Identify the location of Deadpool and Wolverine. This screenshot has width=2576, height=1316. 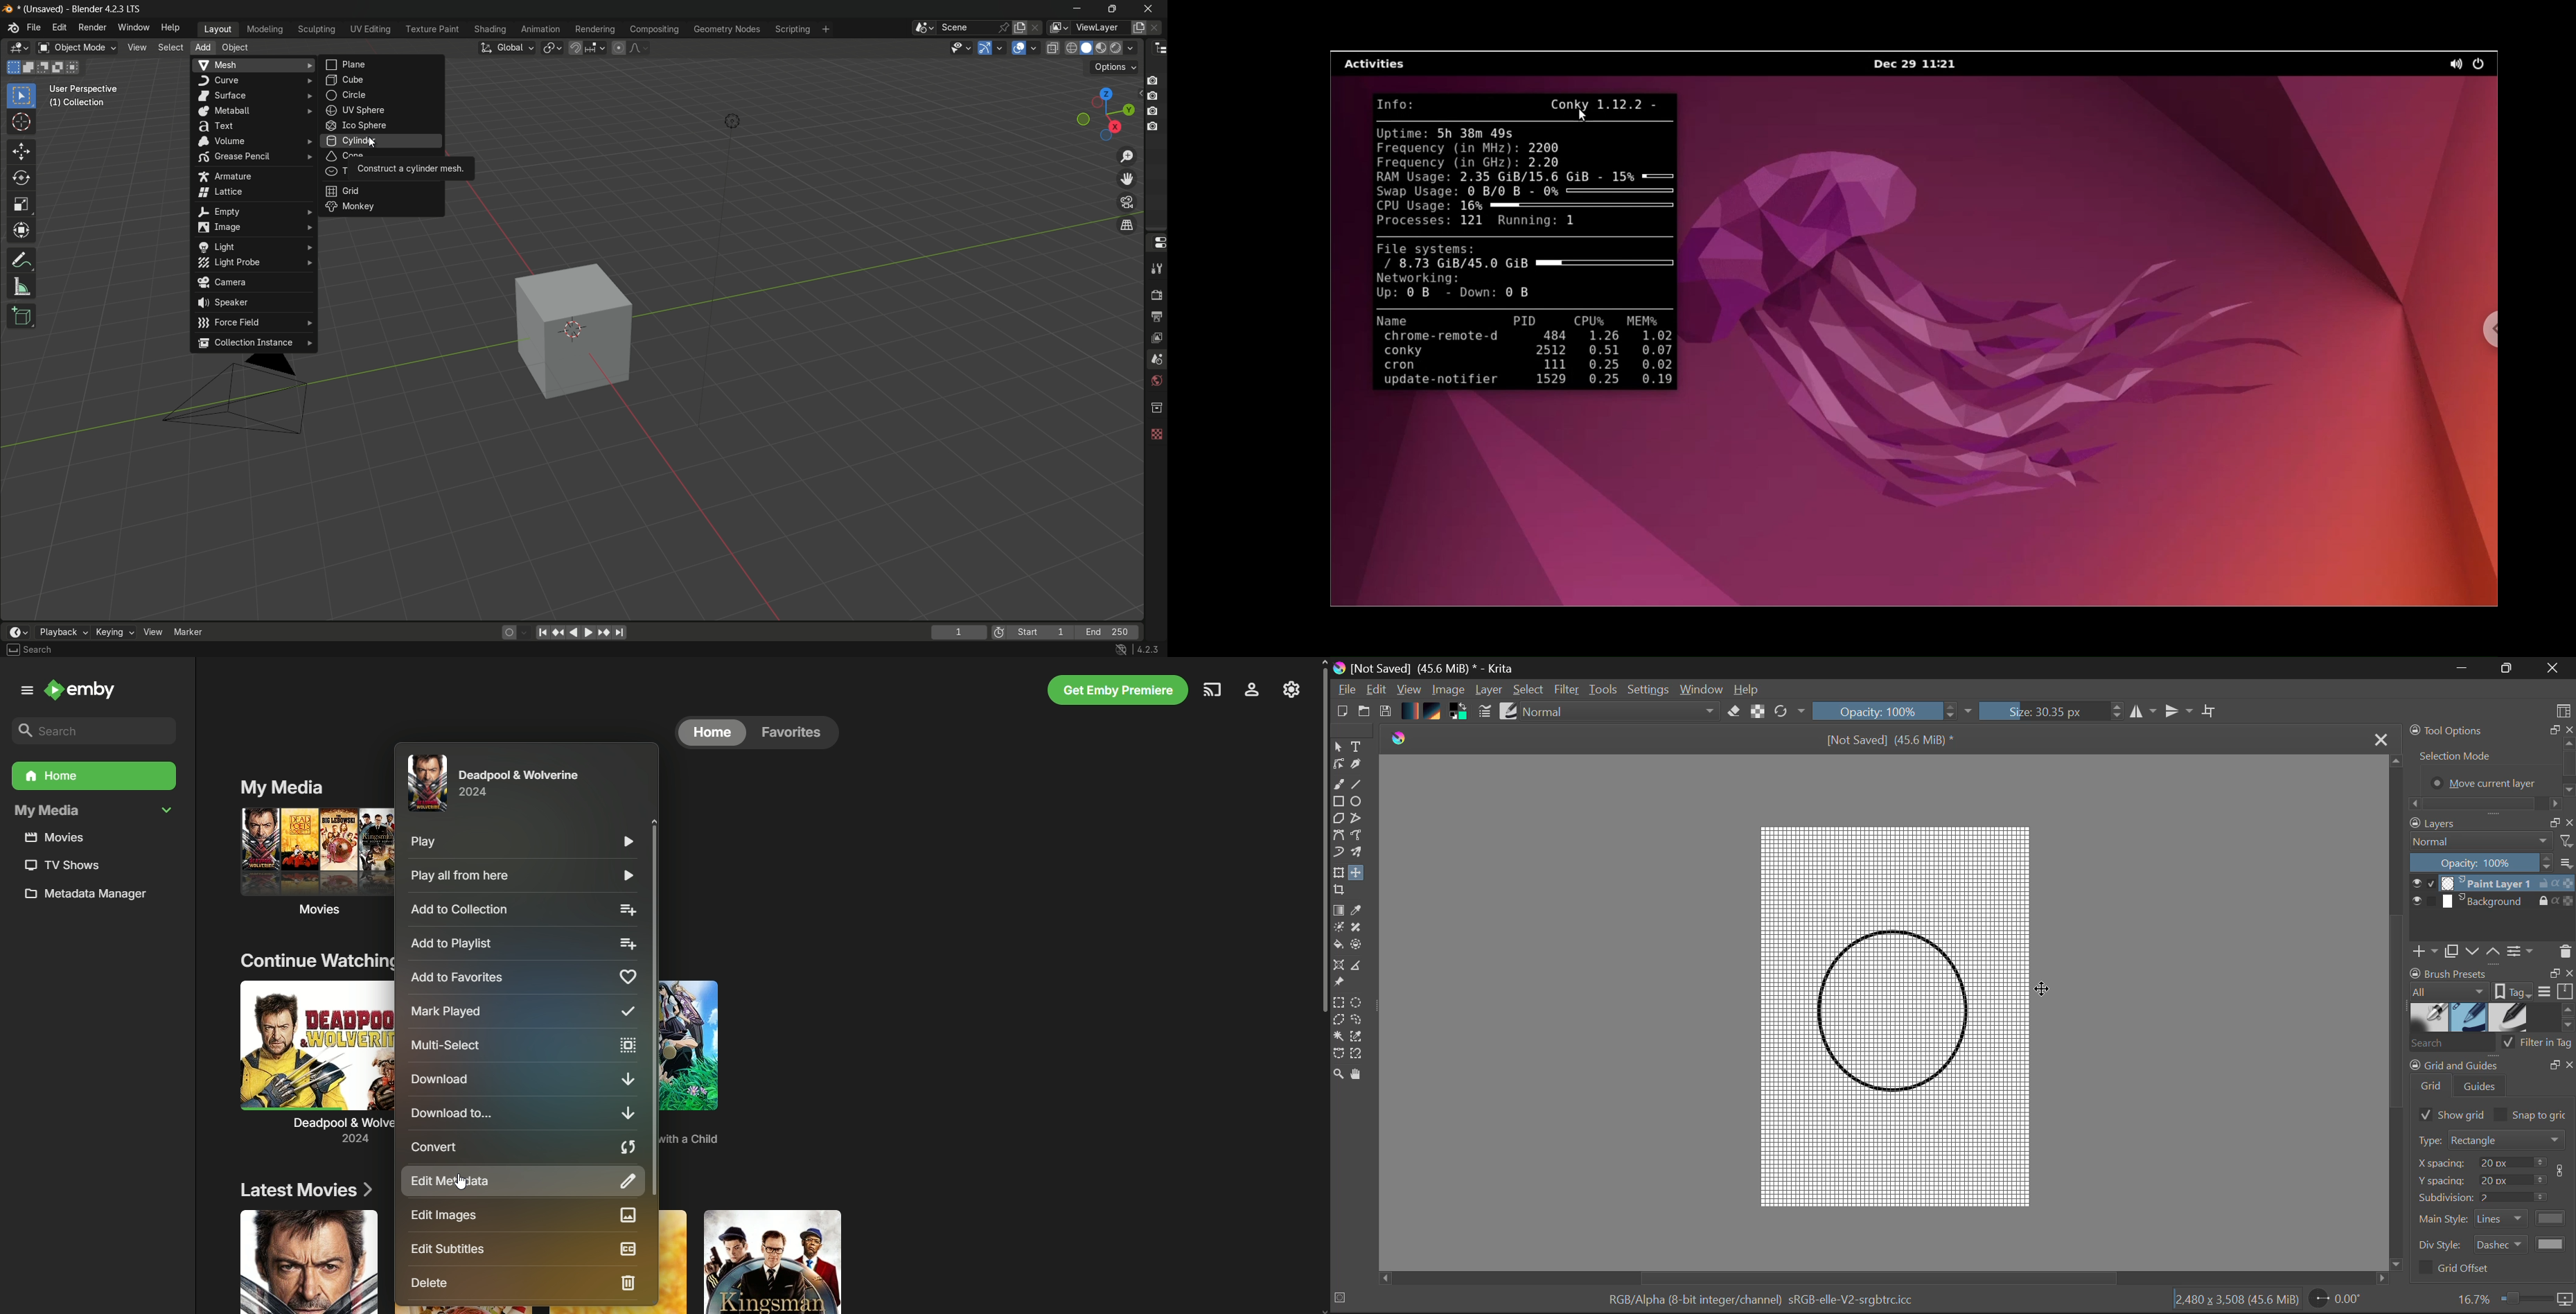
(310, 1055).